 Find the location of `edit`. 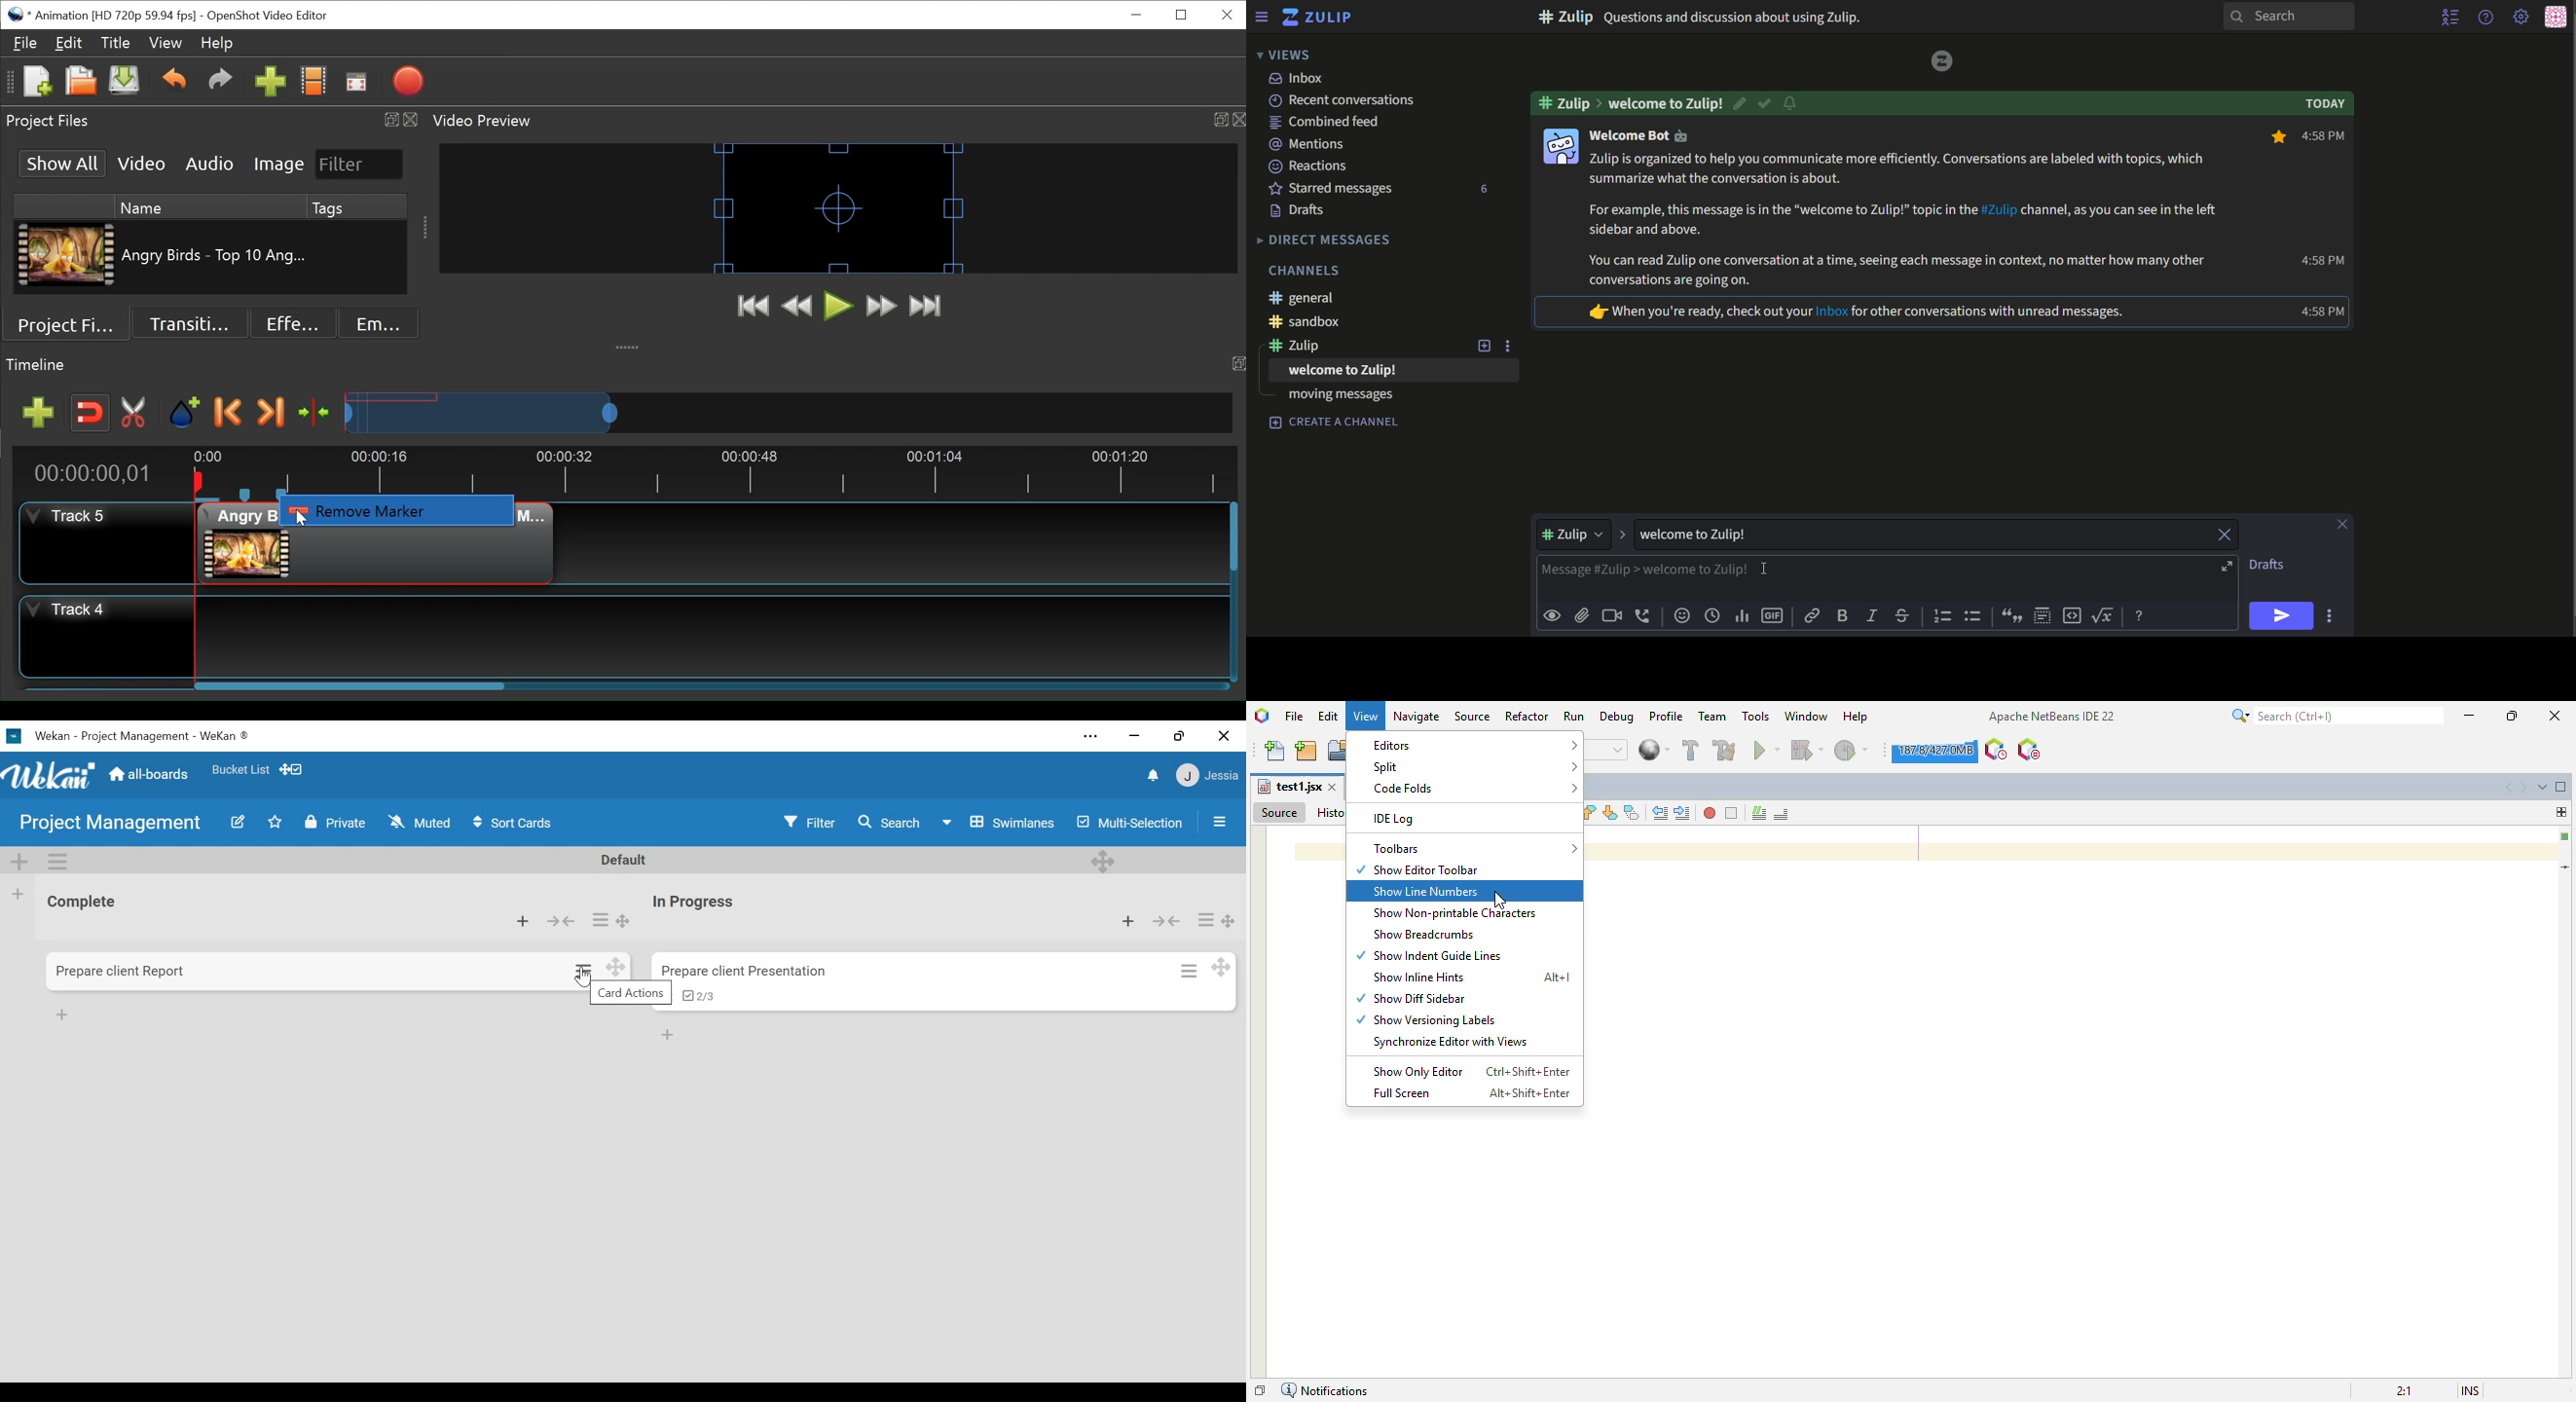

edit is located at coordinates (1793, 103).